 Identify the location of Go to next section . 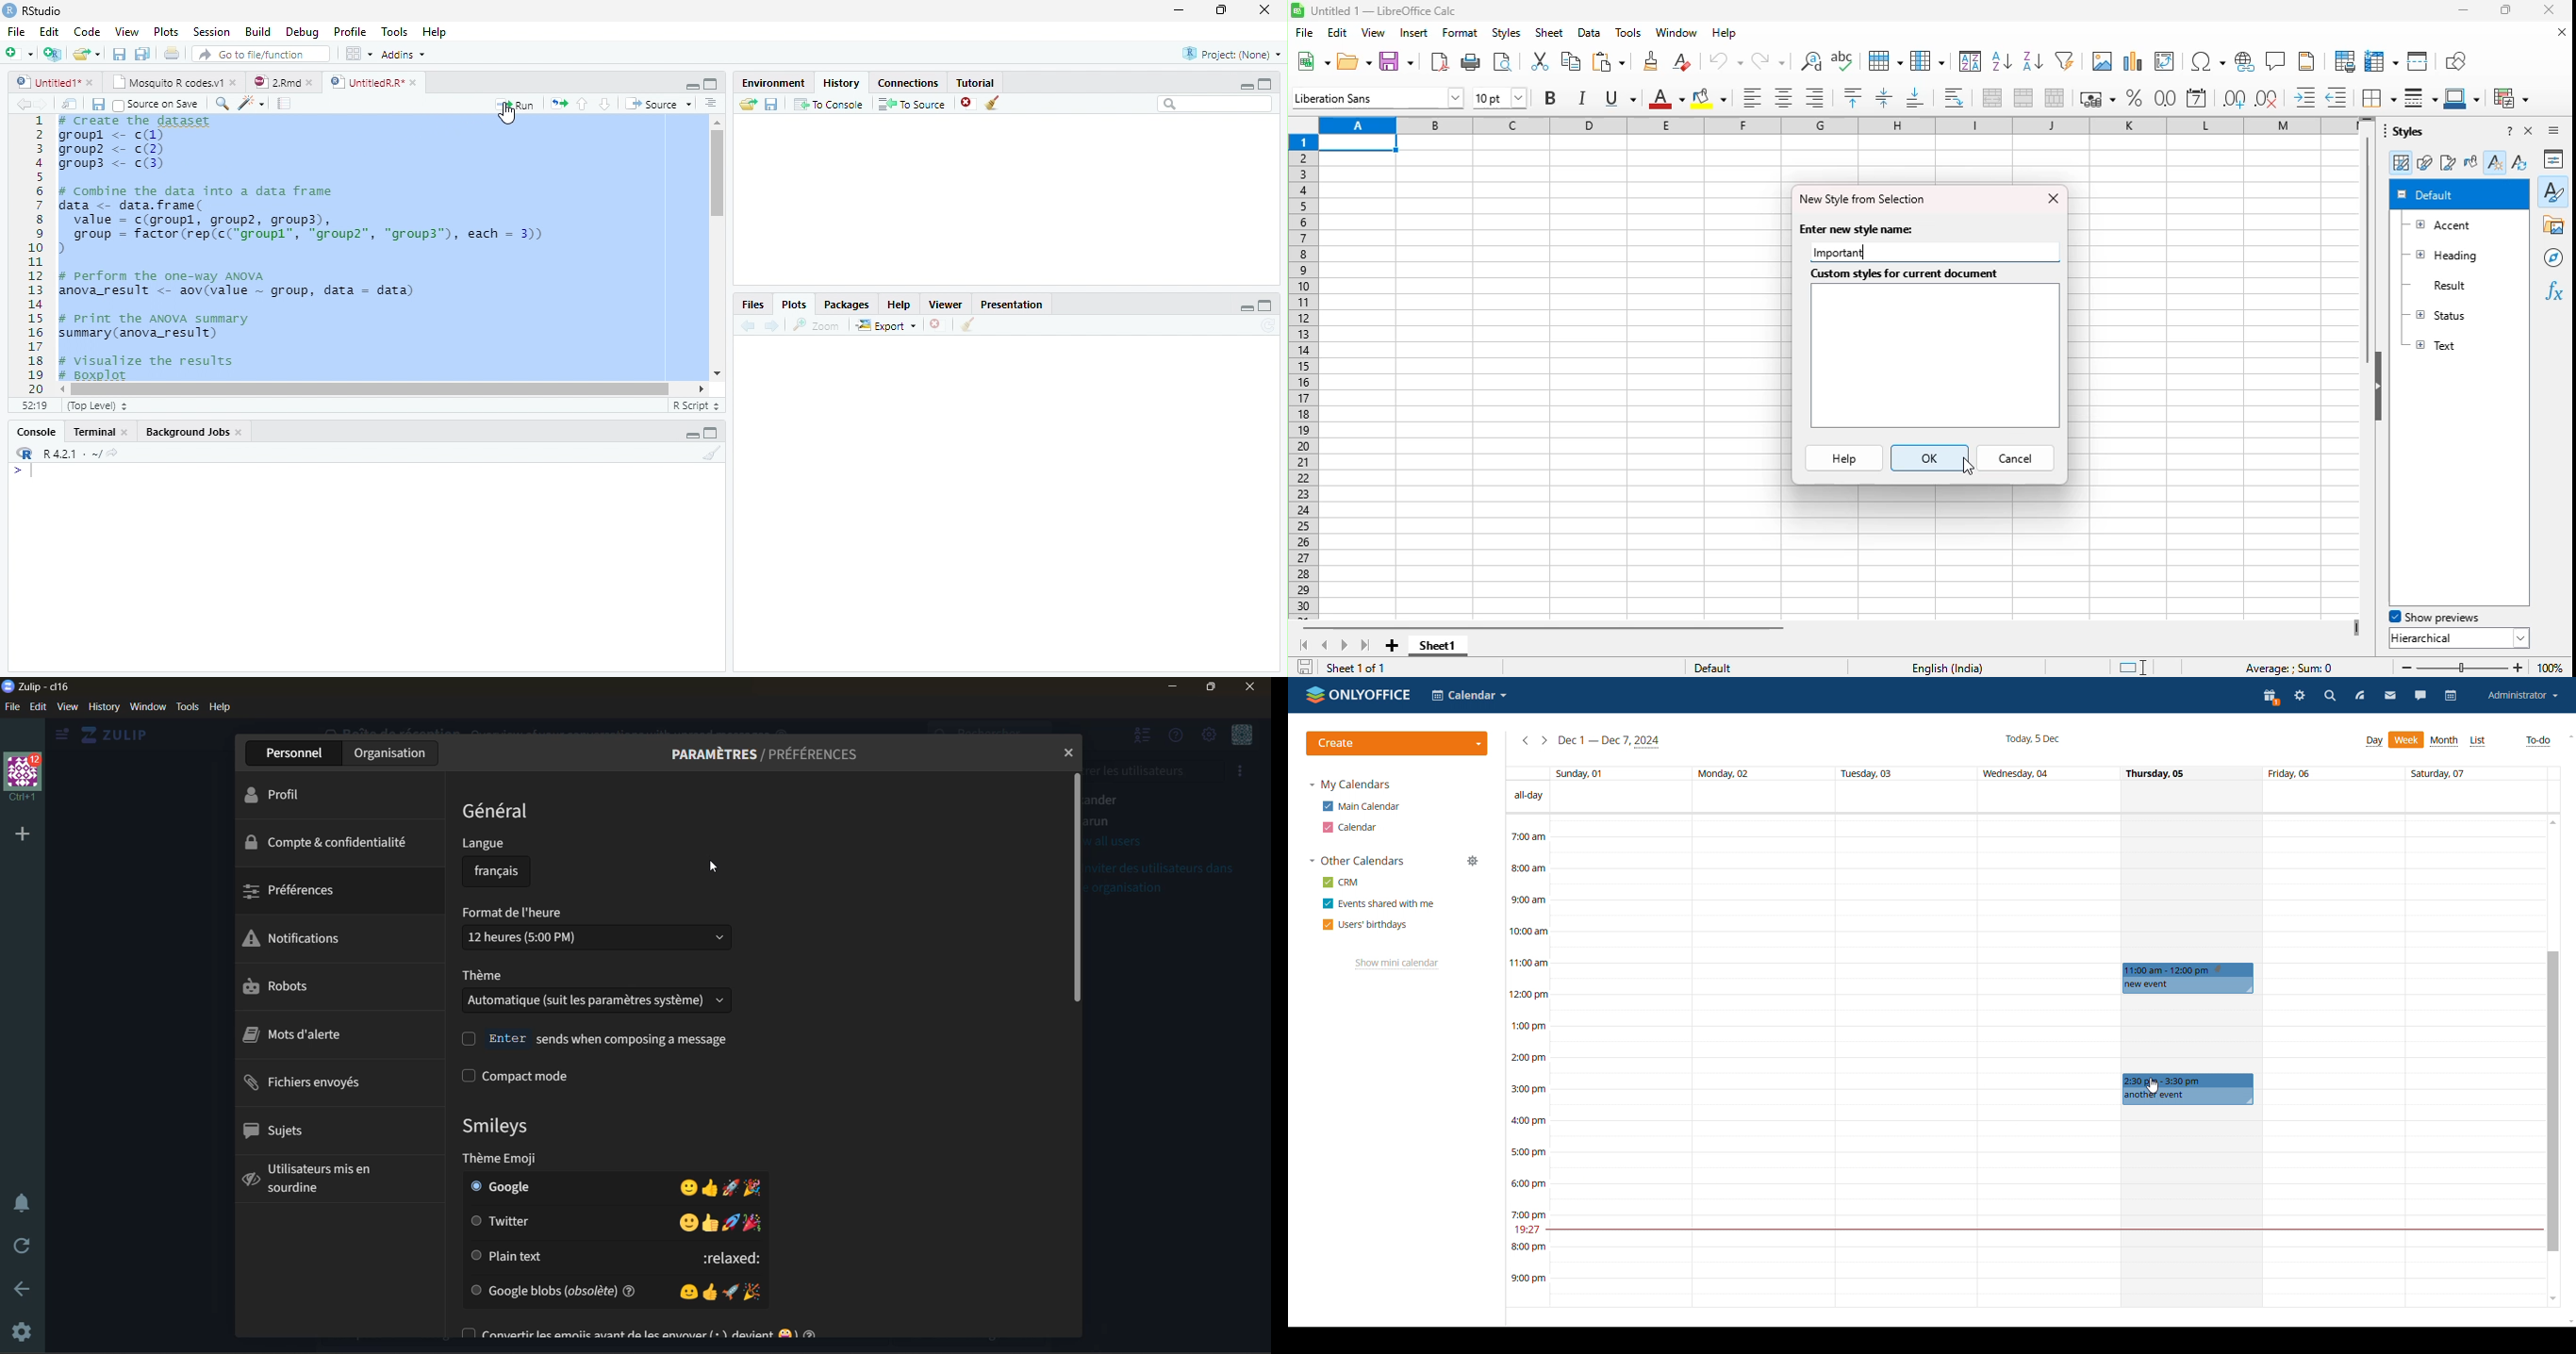
(605, 105).